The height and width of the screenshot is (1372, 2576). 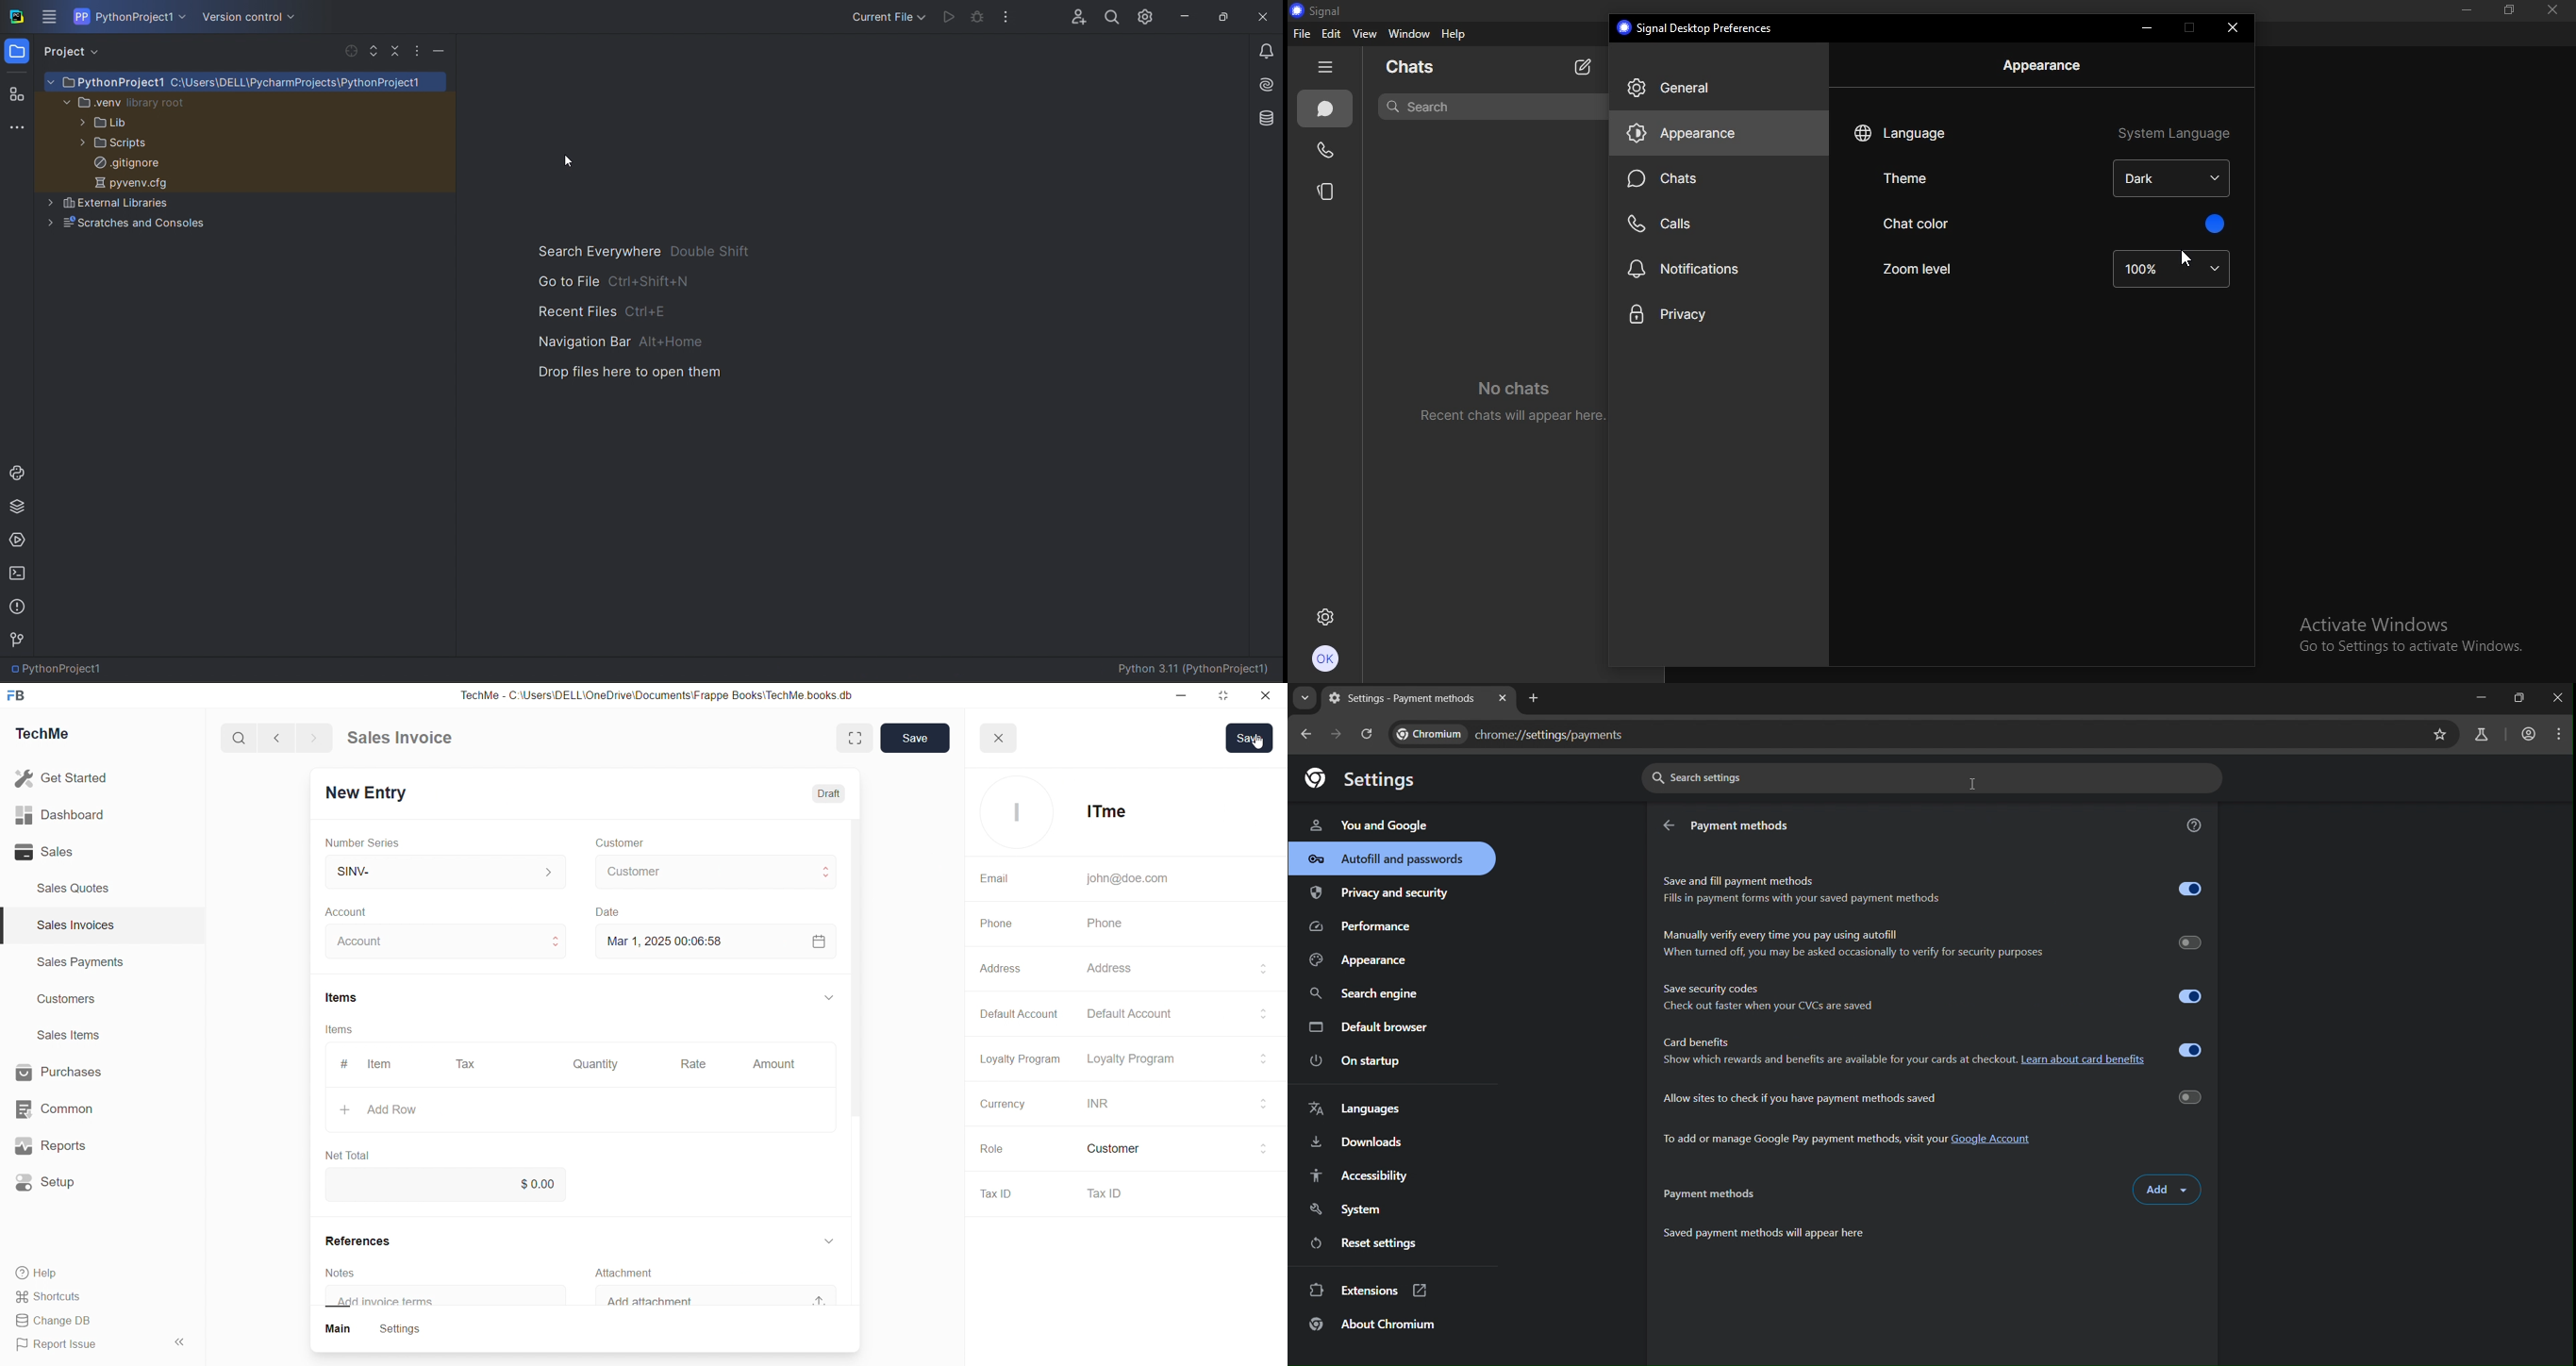 What do you see at coordinates (369, 843) in the screenshot?
I see `Number Series` at bounding box center [369, 843].